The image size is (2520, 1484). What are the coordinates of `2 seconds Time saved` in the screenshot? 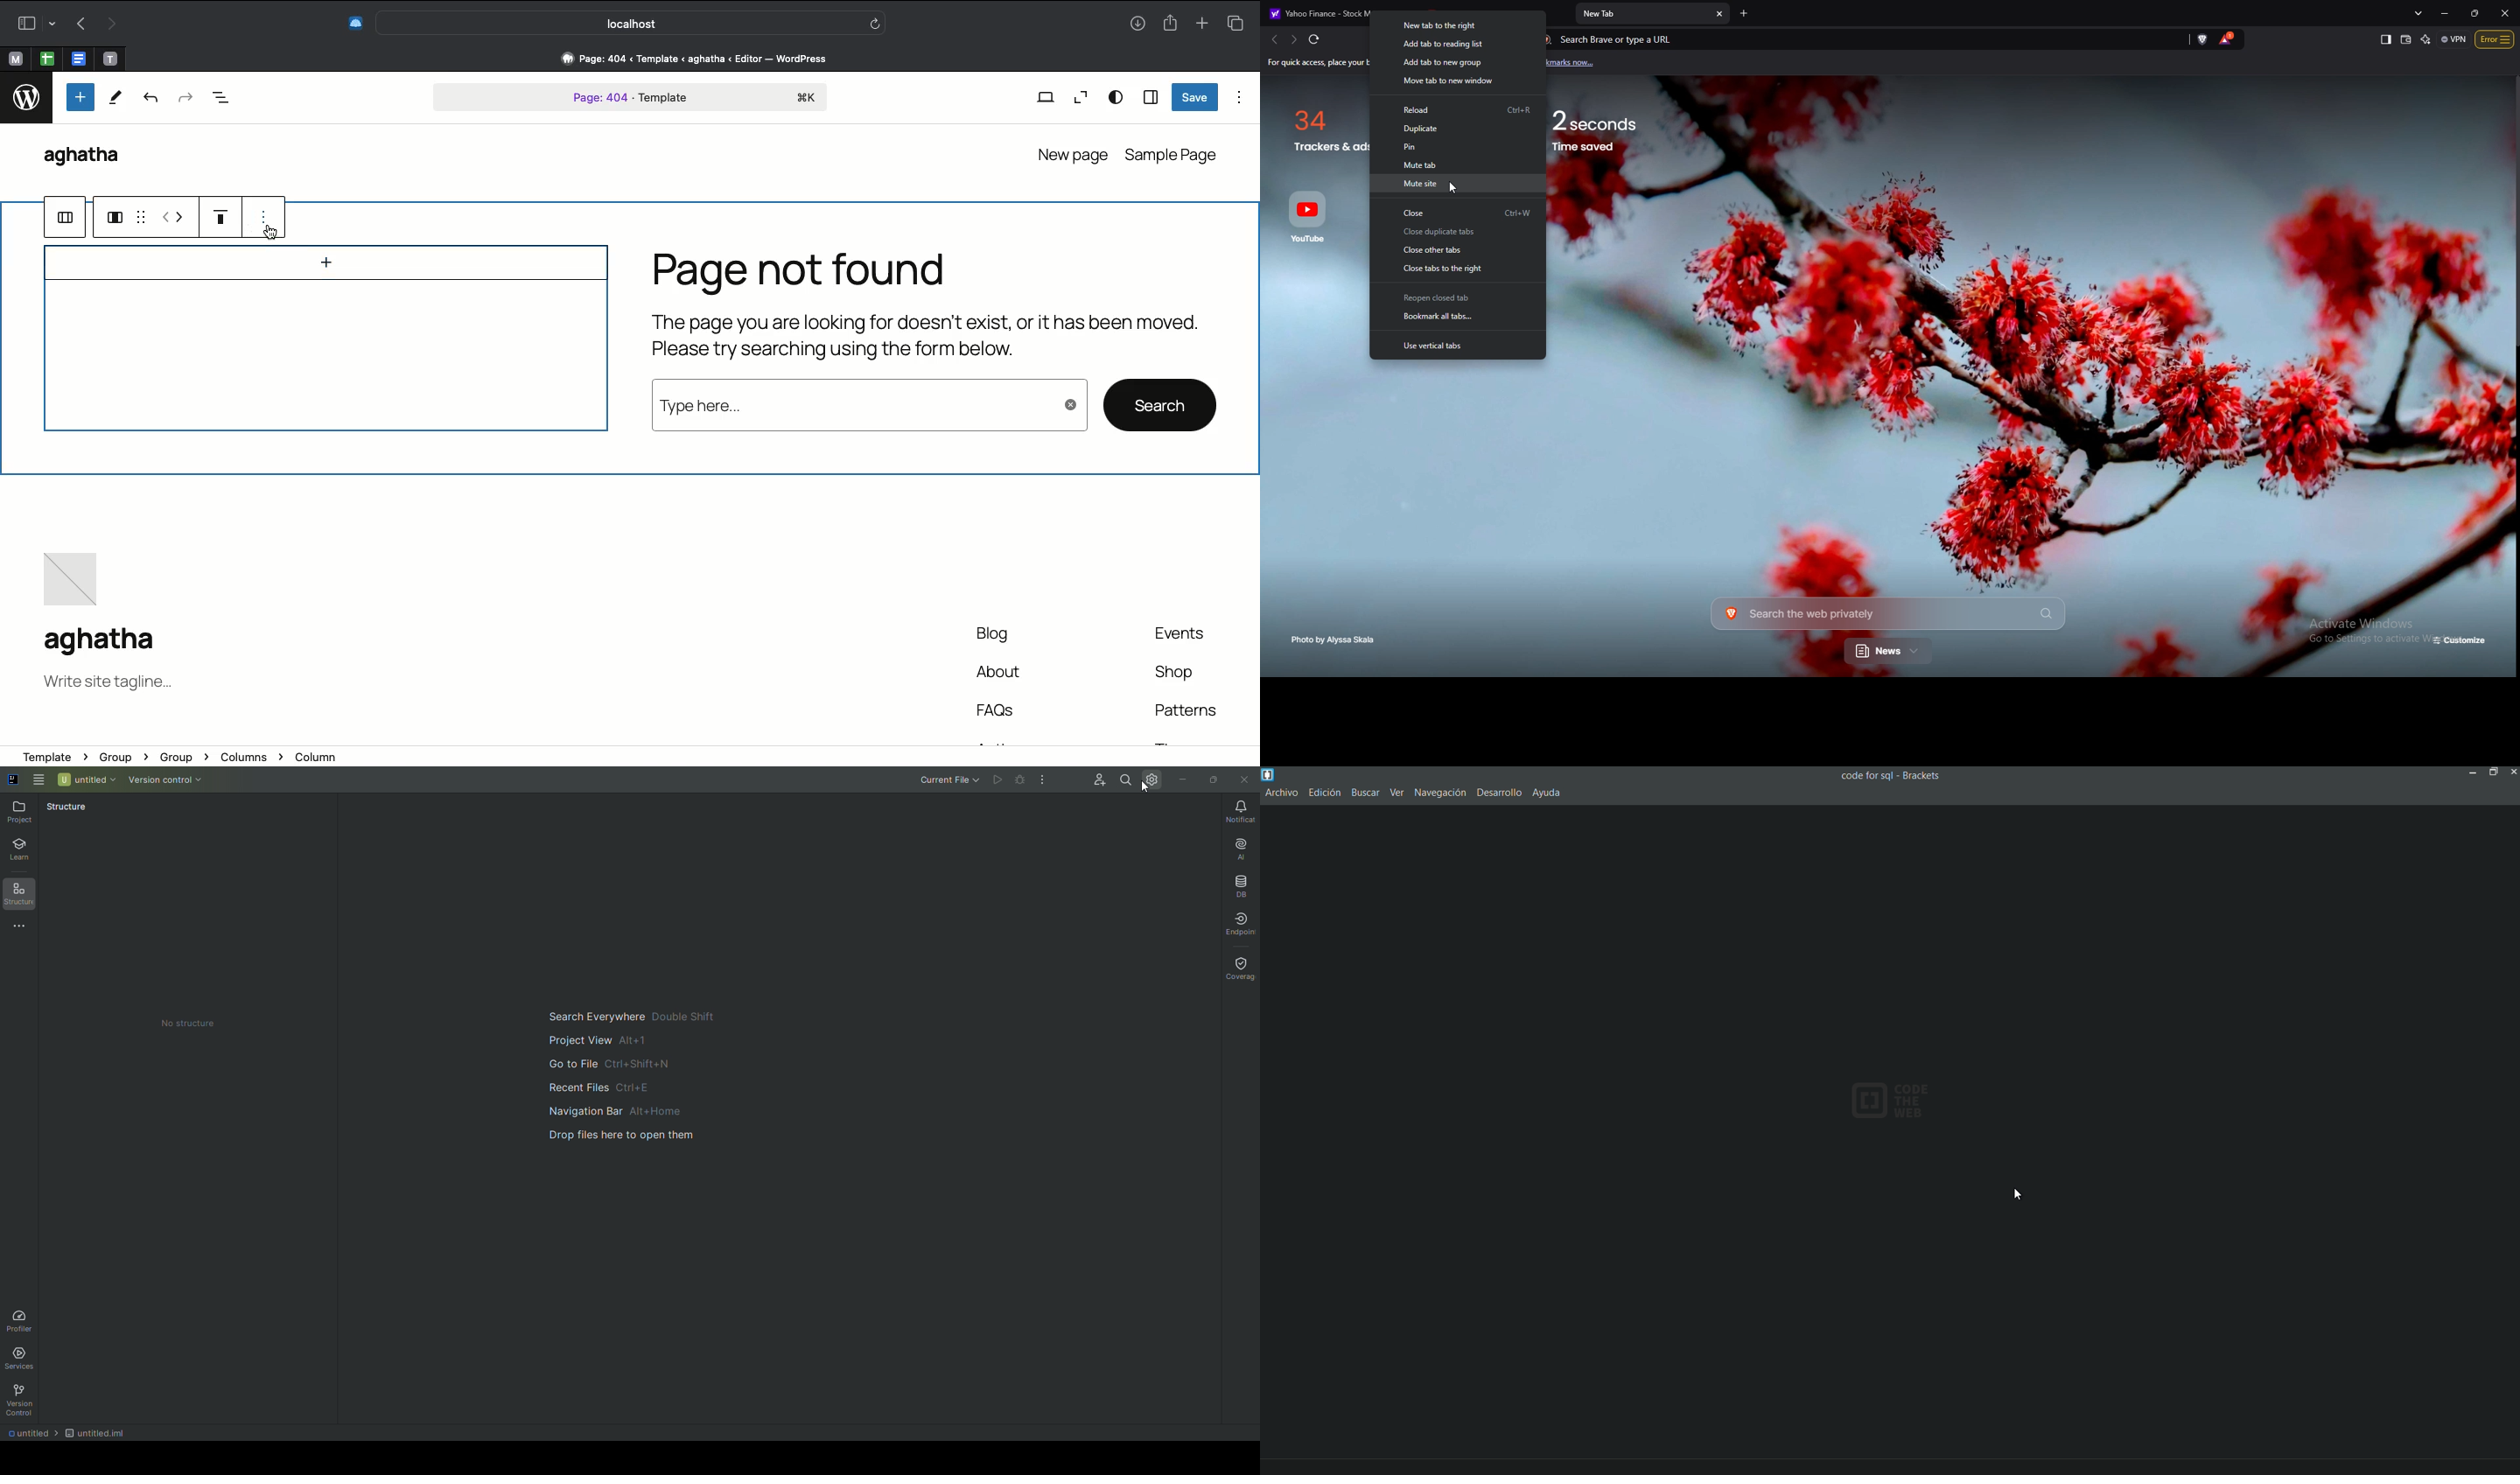 It's located at (1612, 126).